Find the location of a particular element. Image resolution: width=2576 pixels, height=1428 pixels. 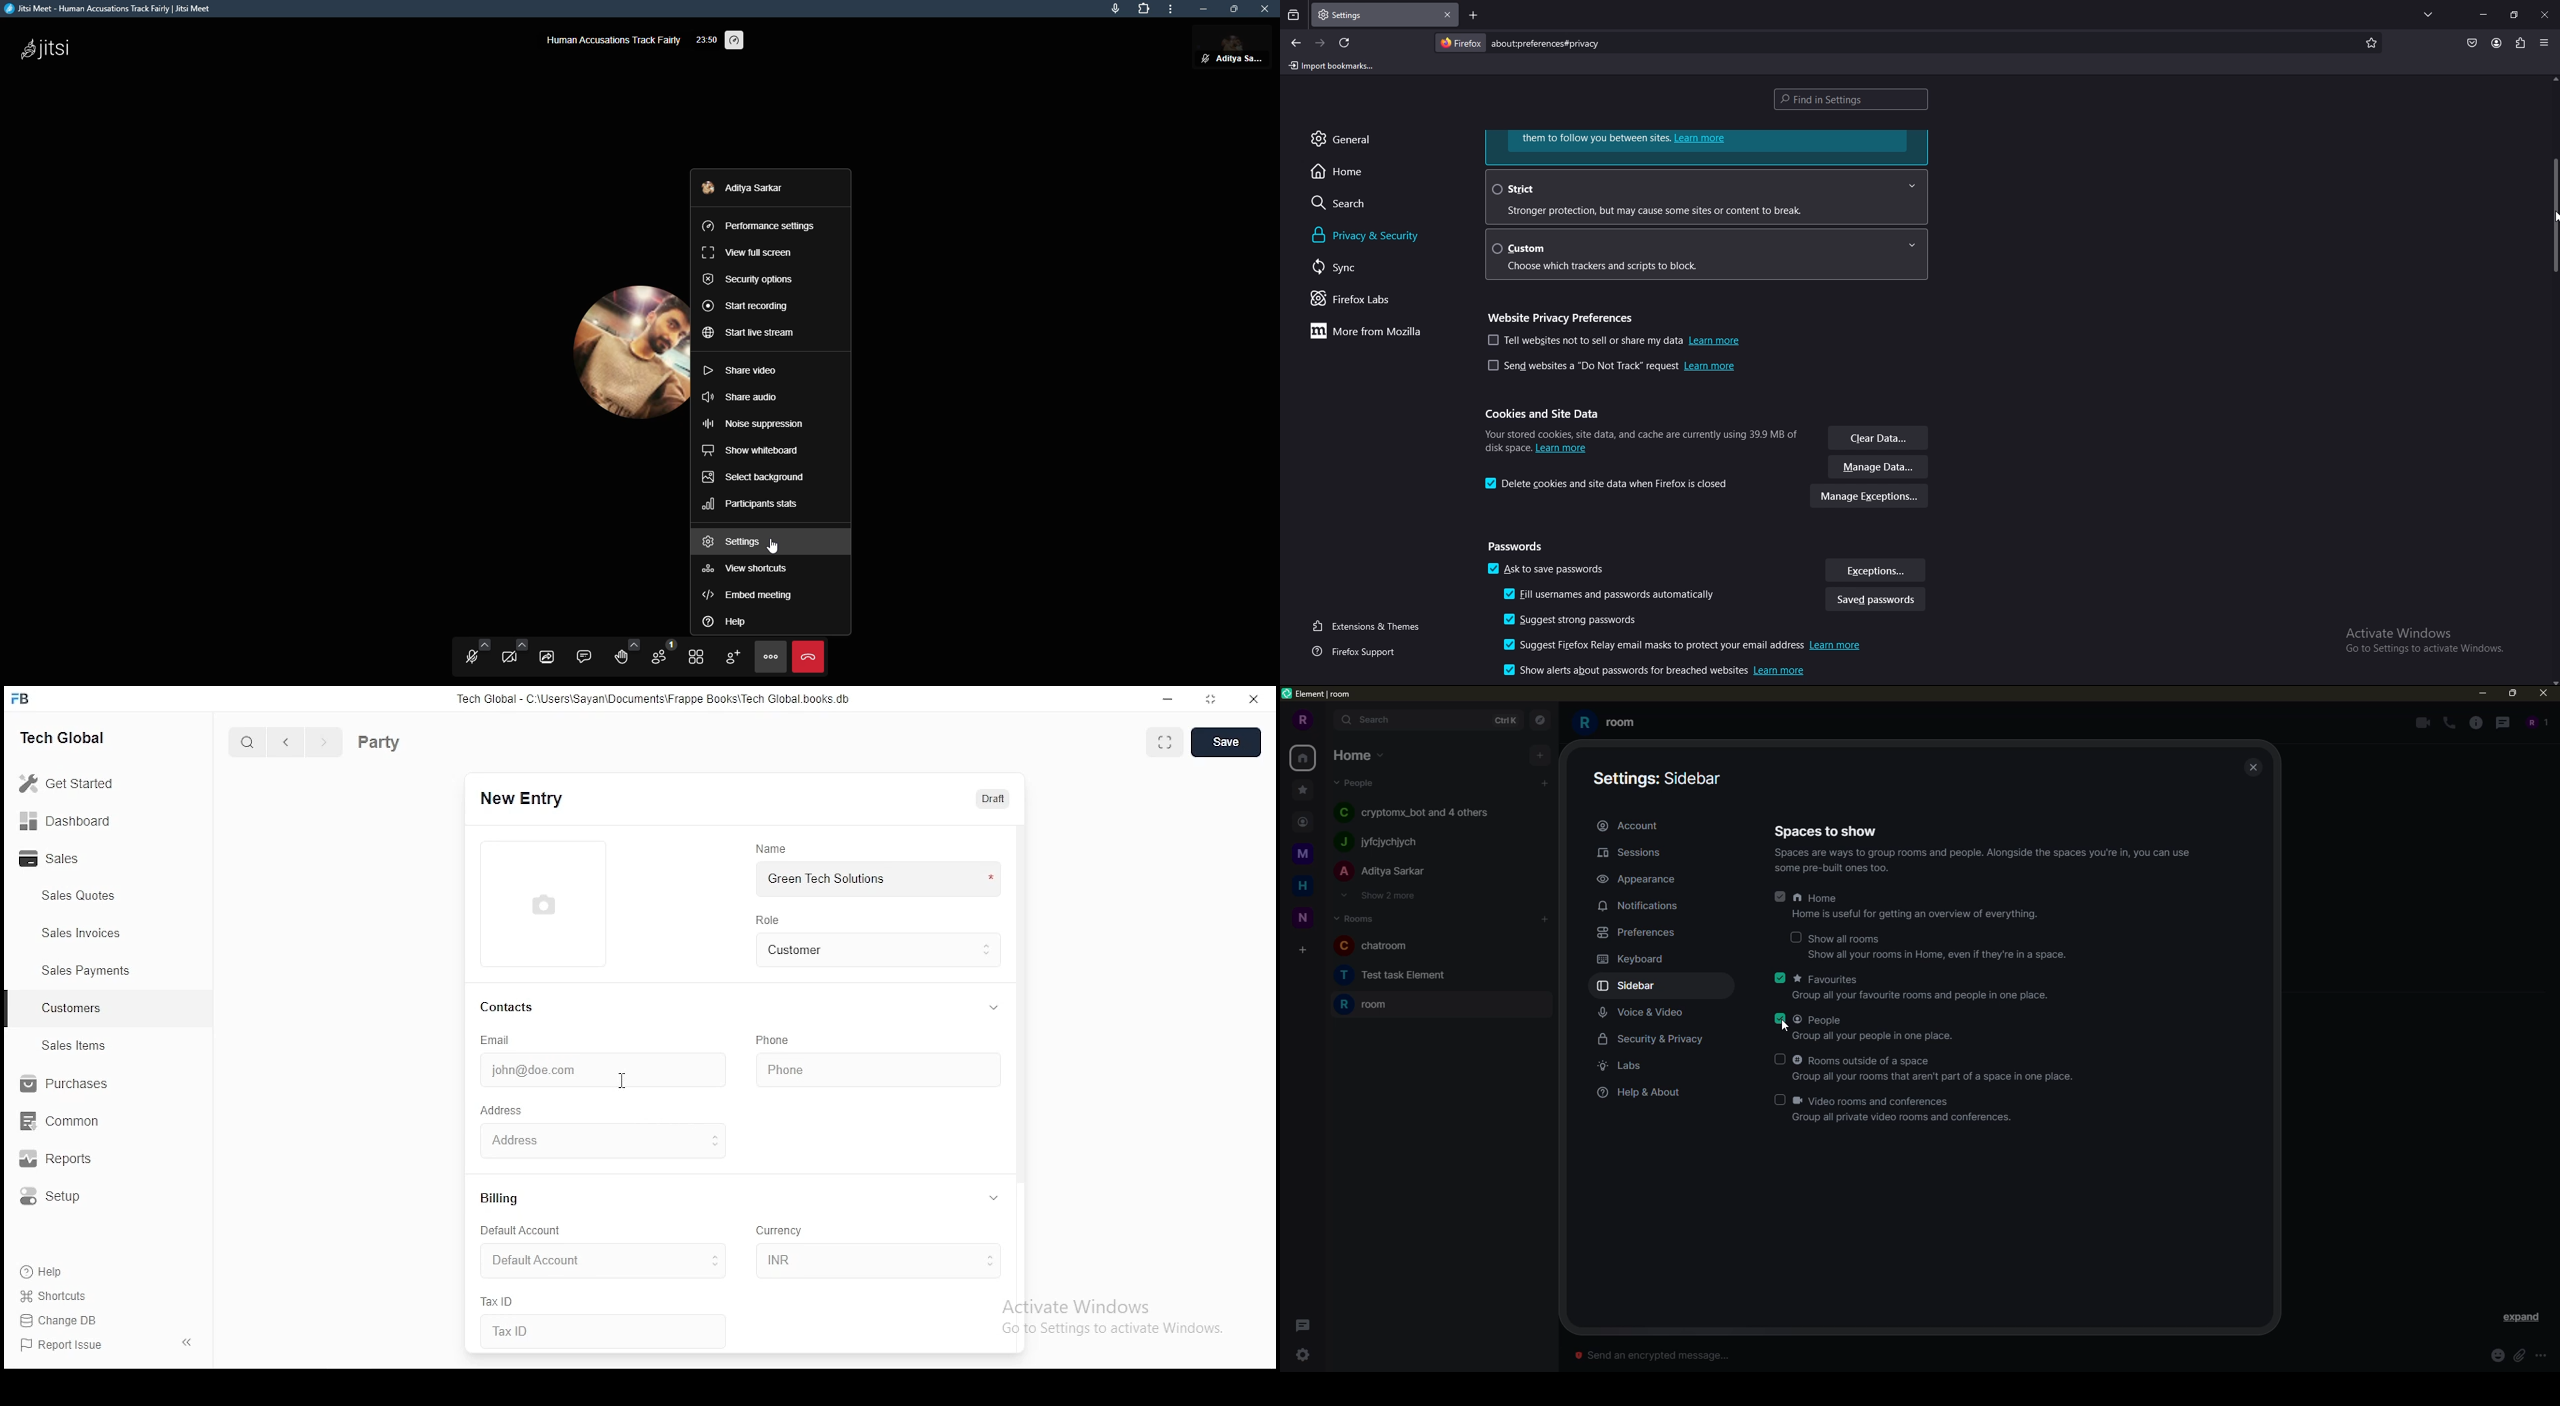

keyboard is located at coordinates (1633, 960).